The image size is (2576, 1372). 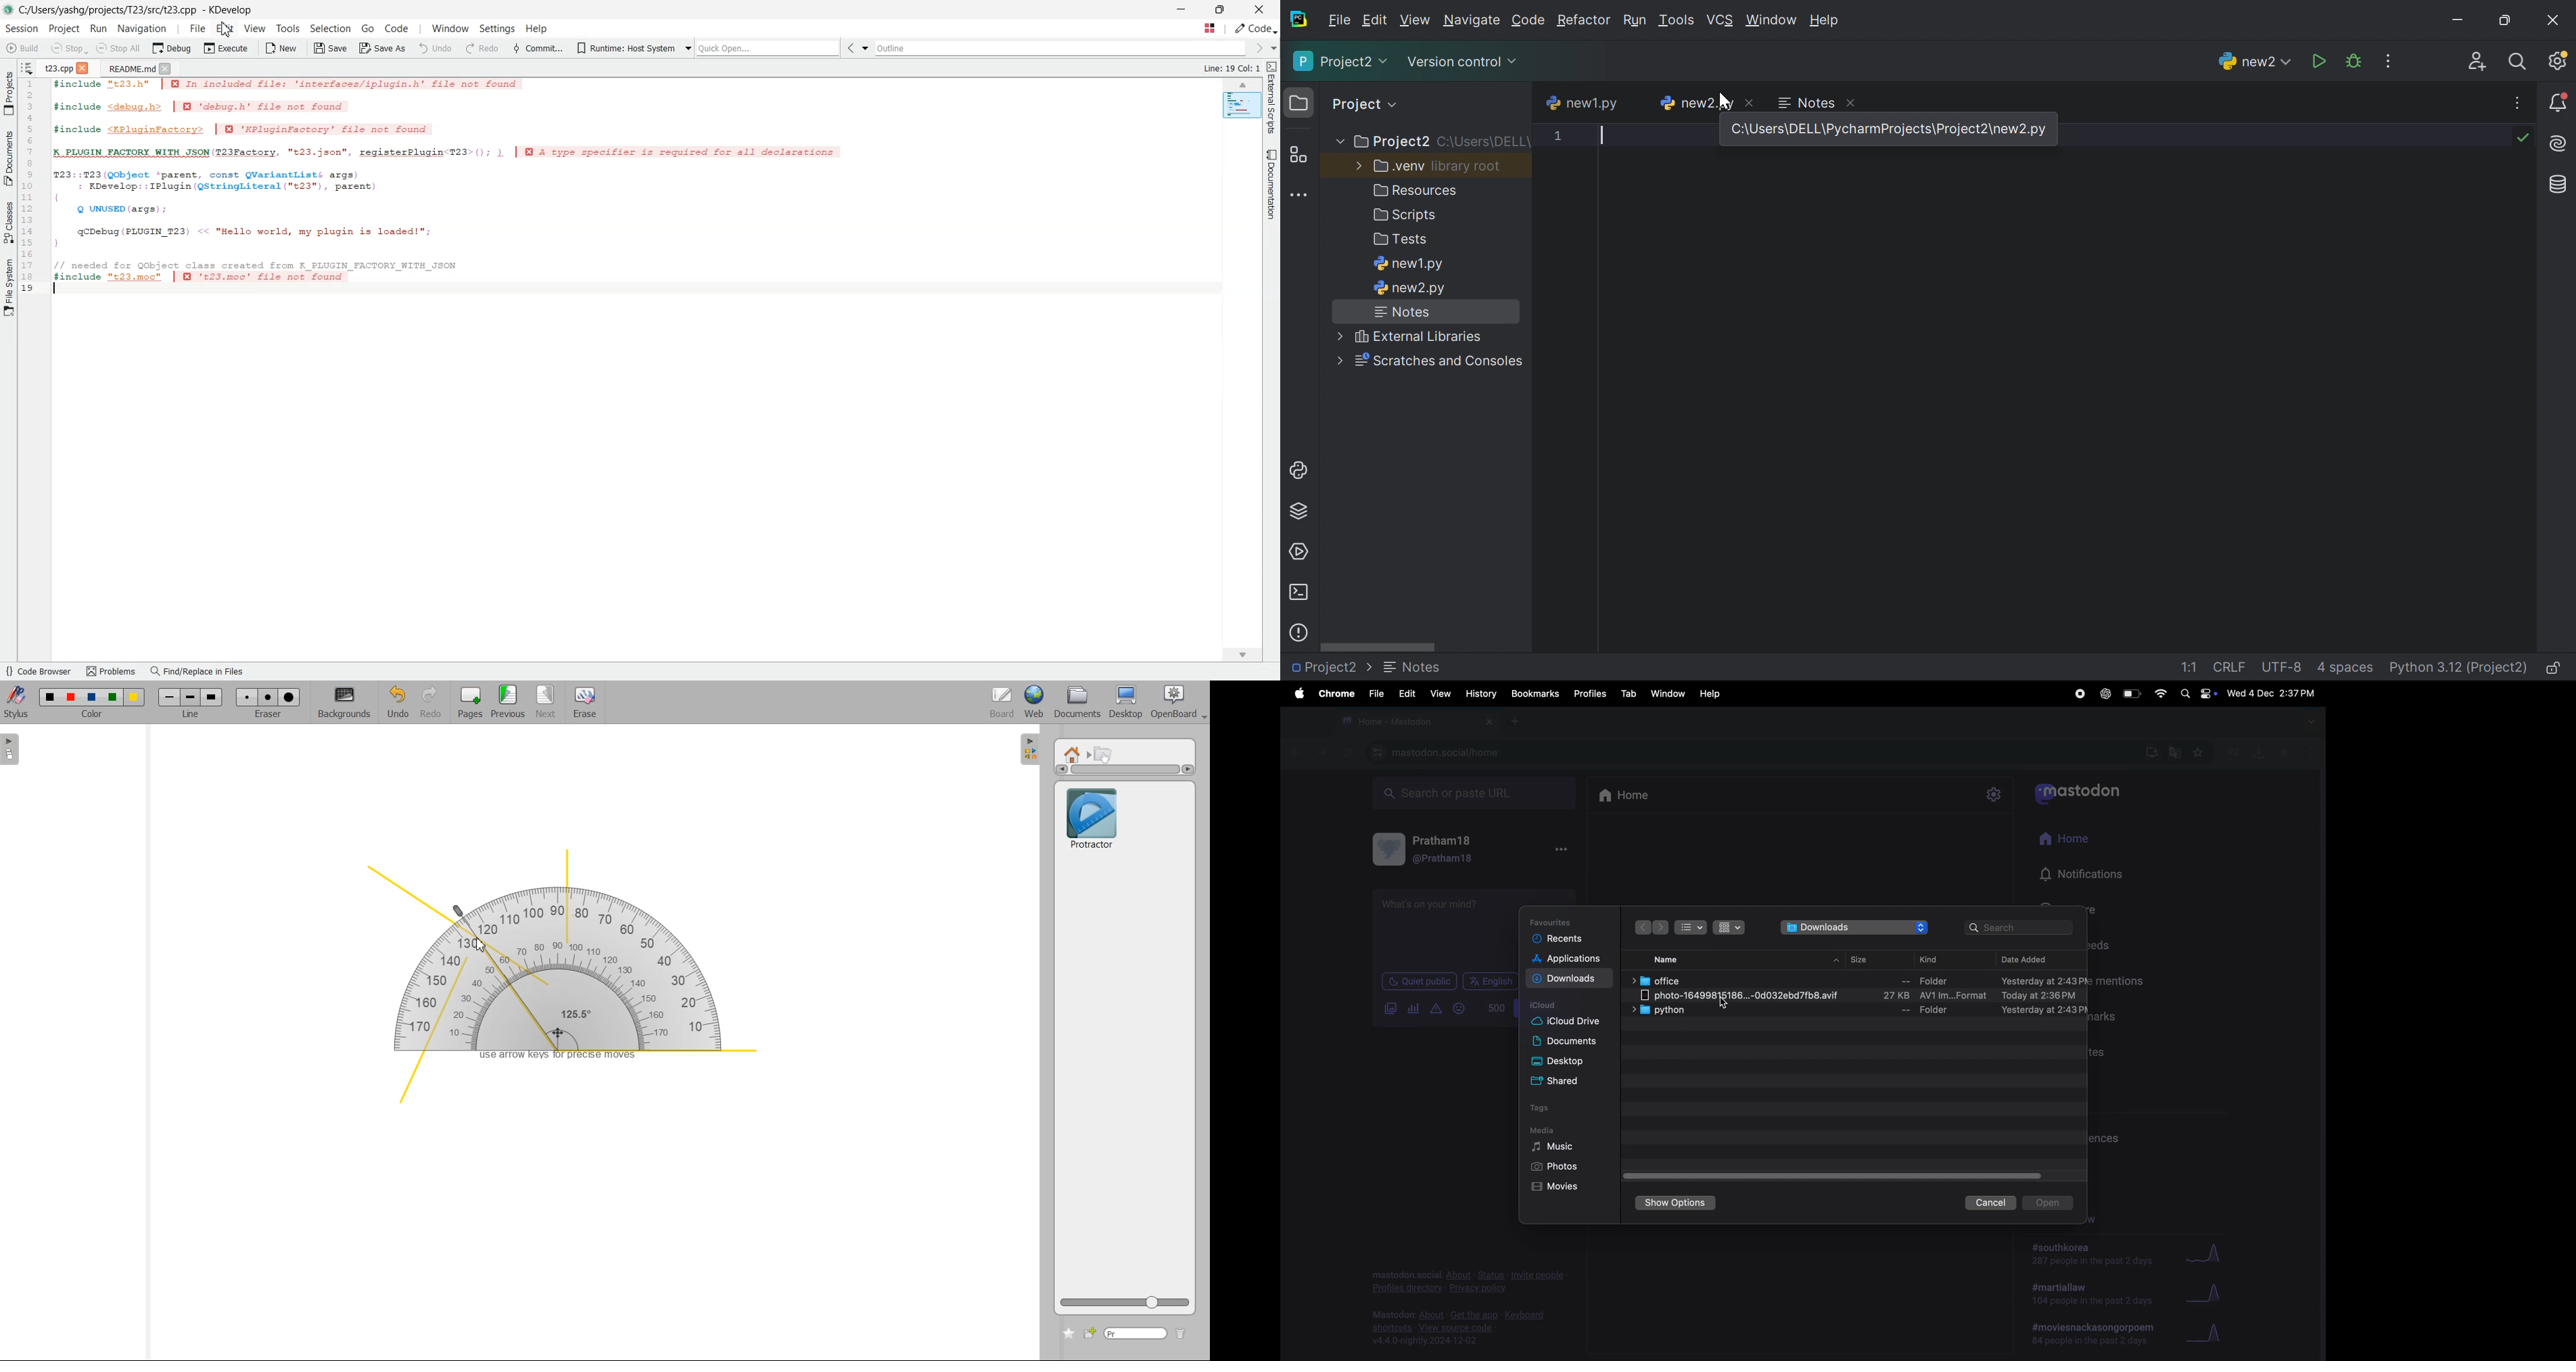 I want to click on shared, so click(x=1564, y=1079).